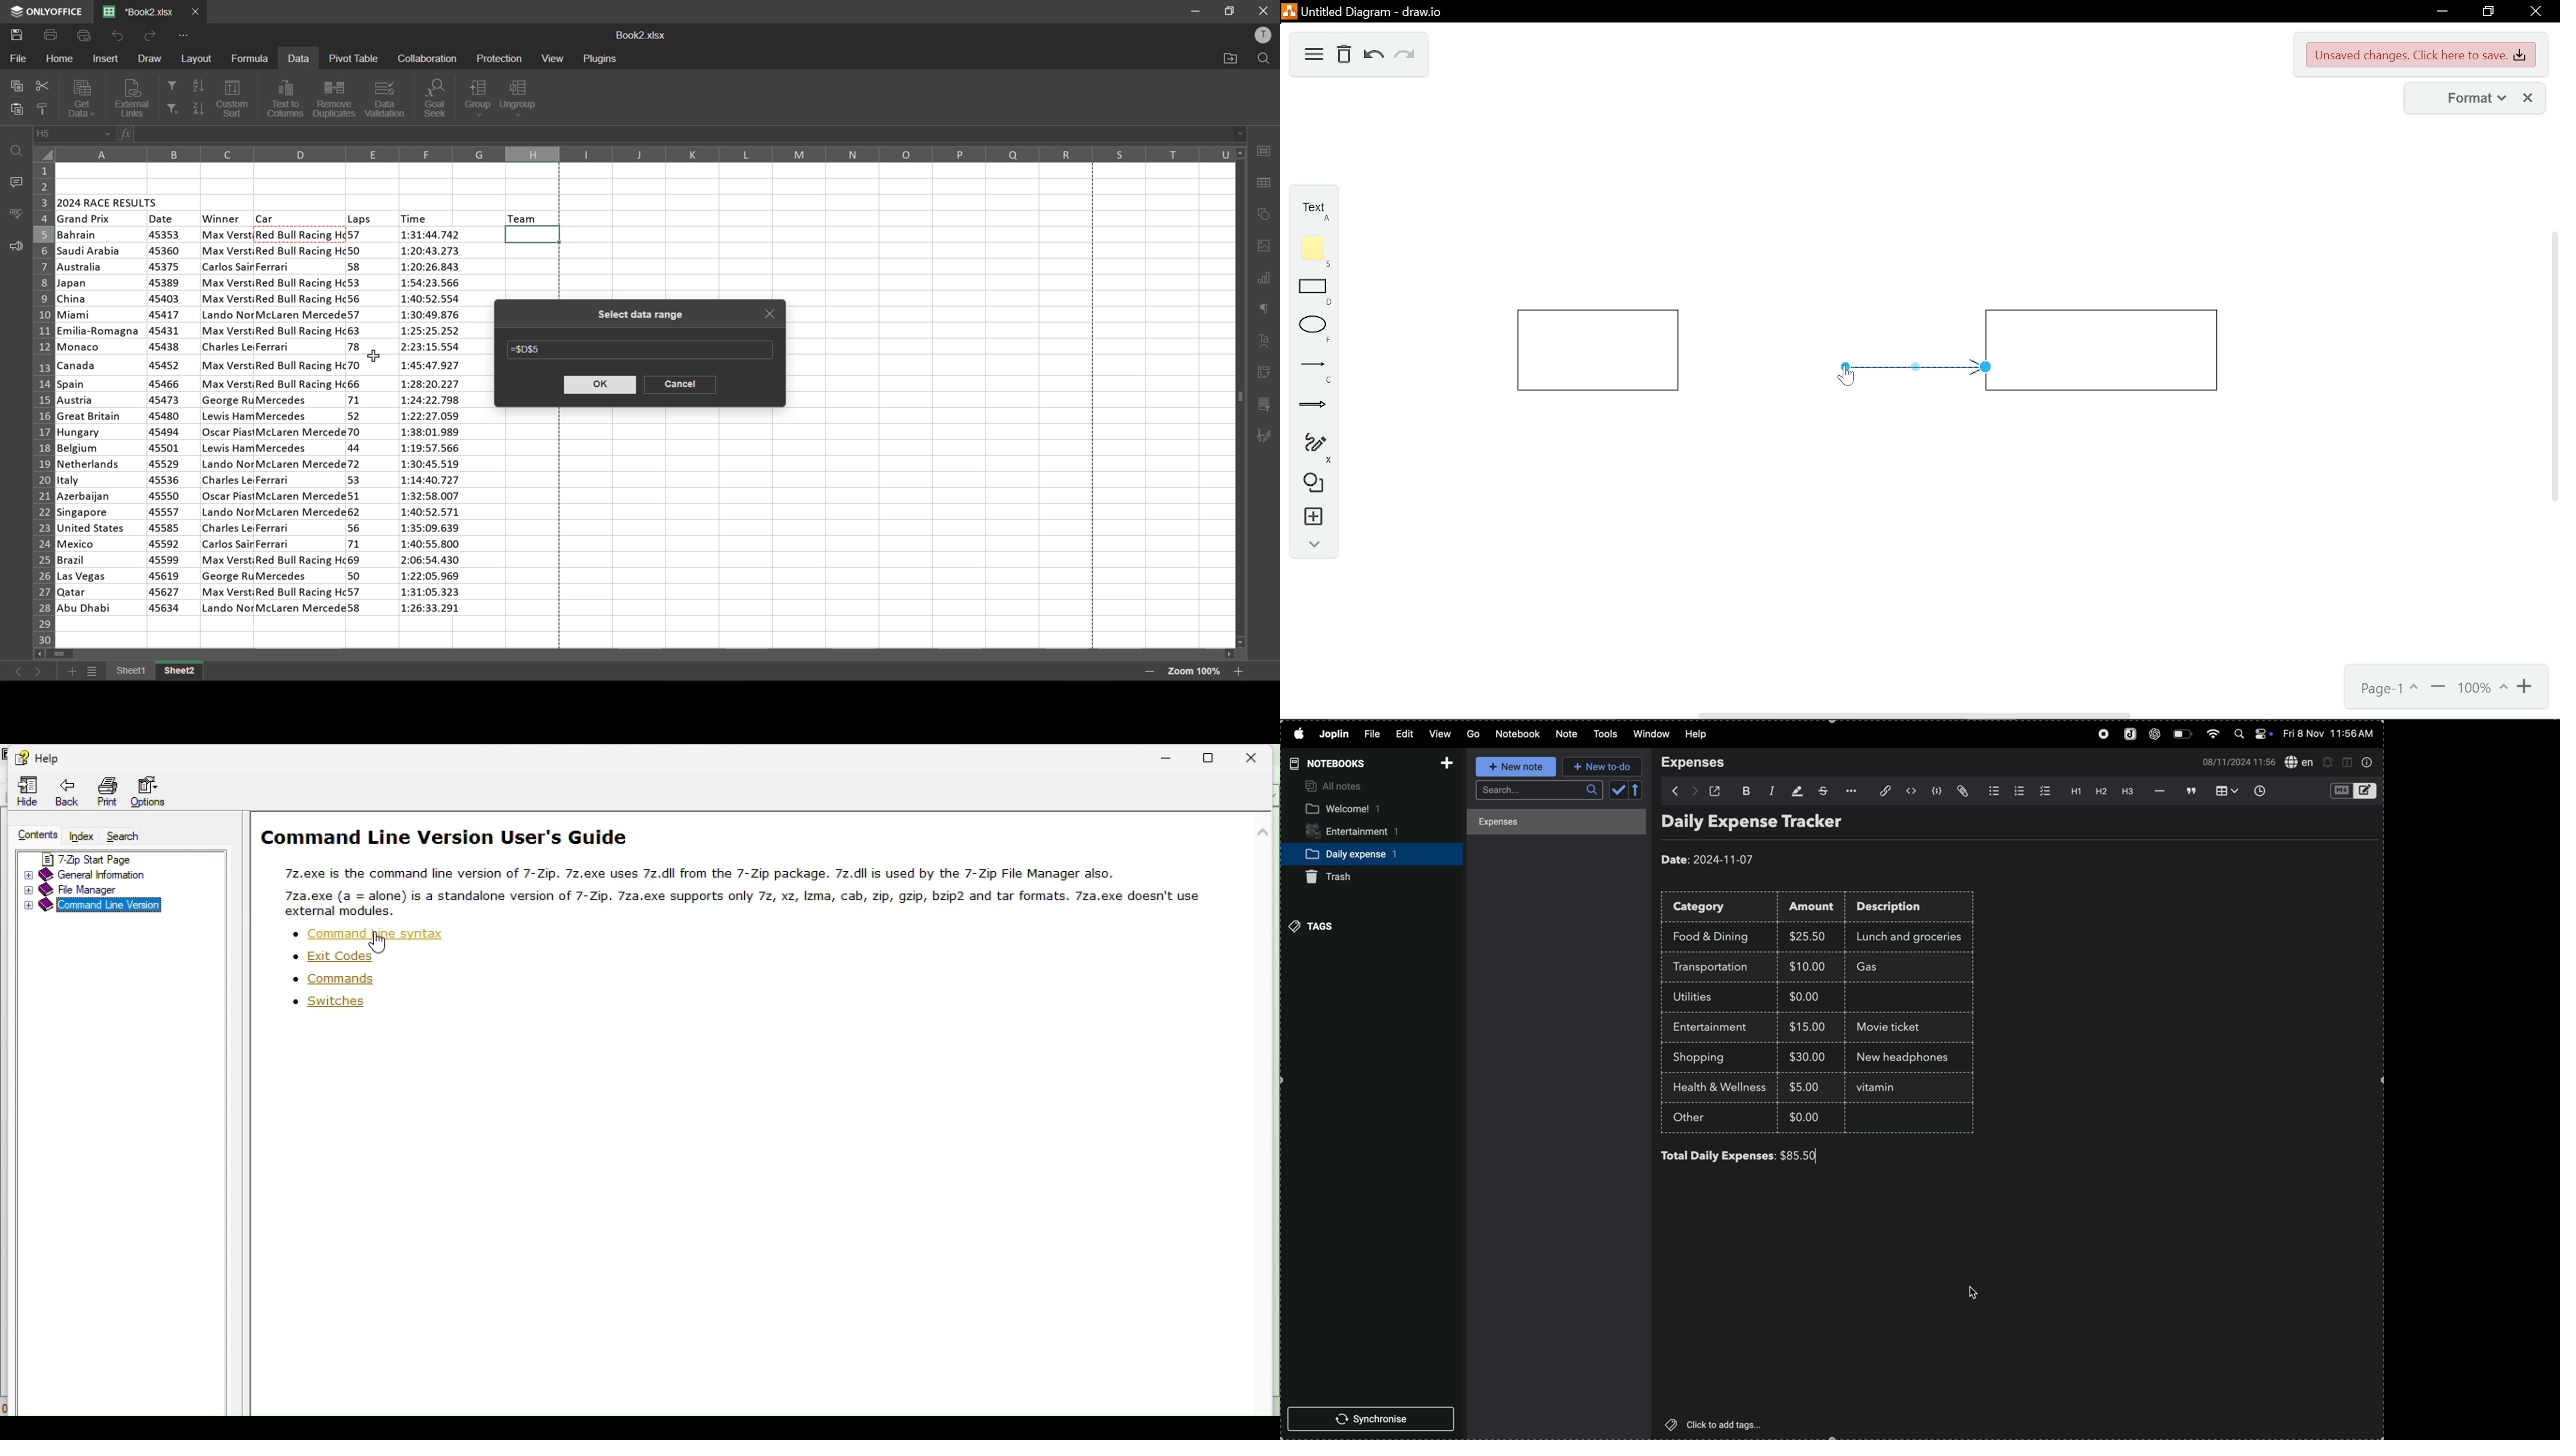 This screenshot has width=2576, height=1456. What do you see at coordinates (1400, 733) in the screenshot?
I see `edit` at bounding box center [1400, 733].